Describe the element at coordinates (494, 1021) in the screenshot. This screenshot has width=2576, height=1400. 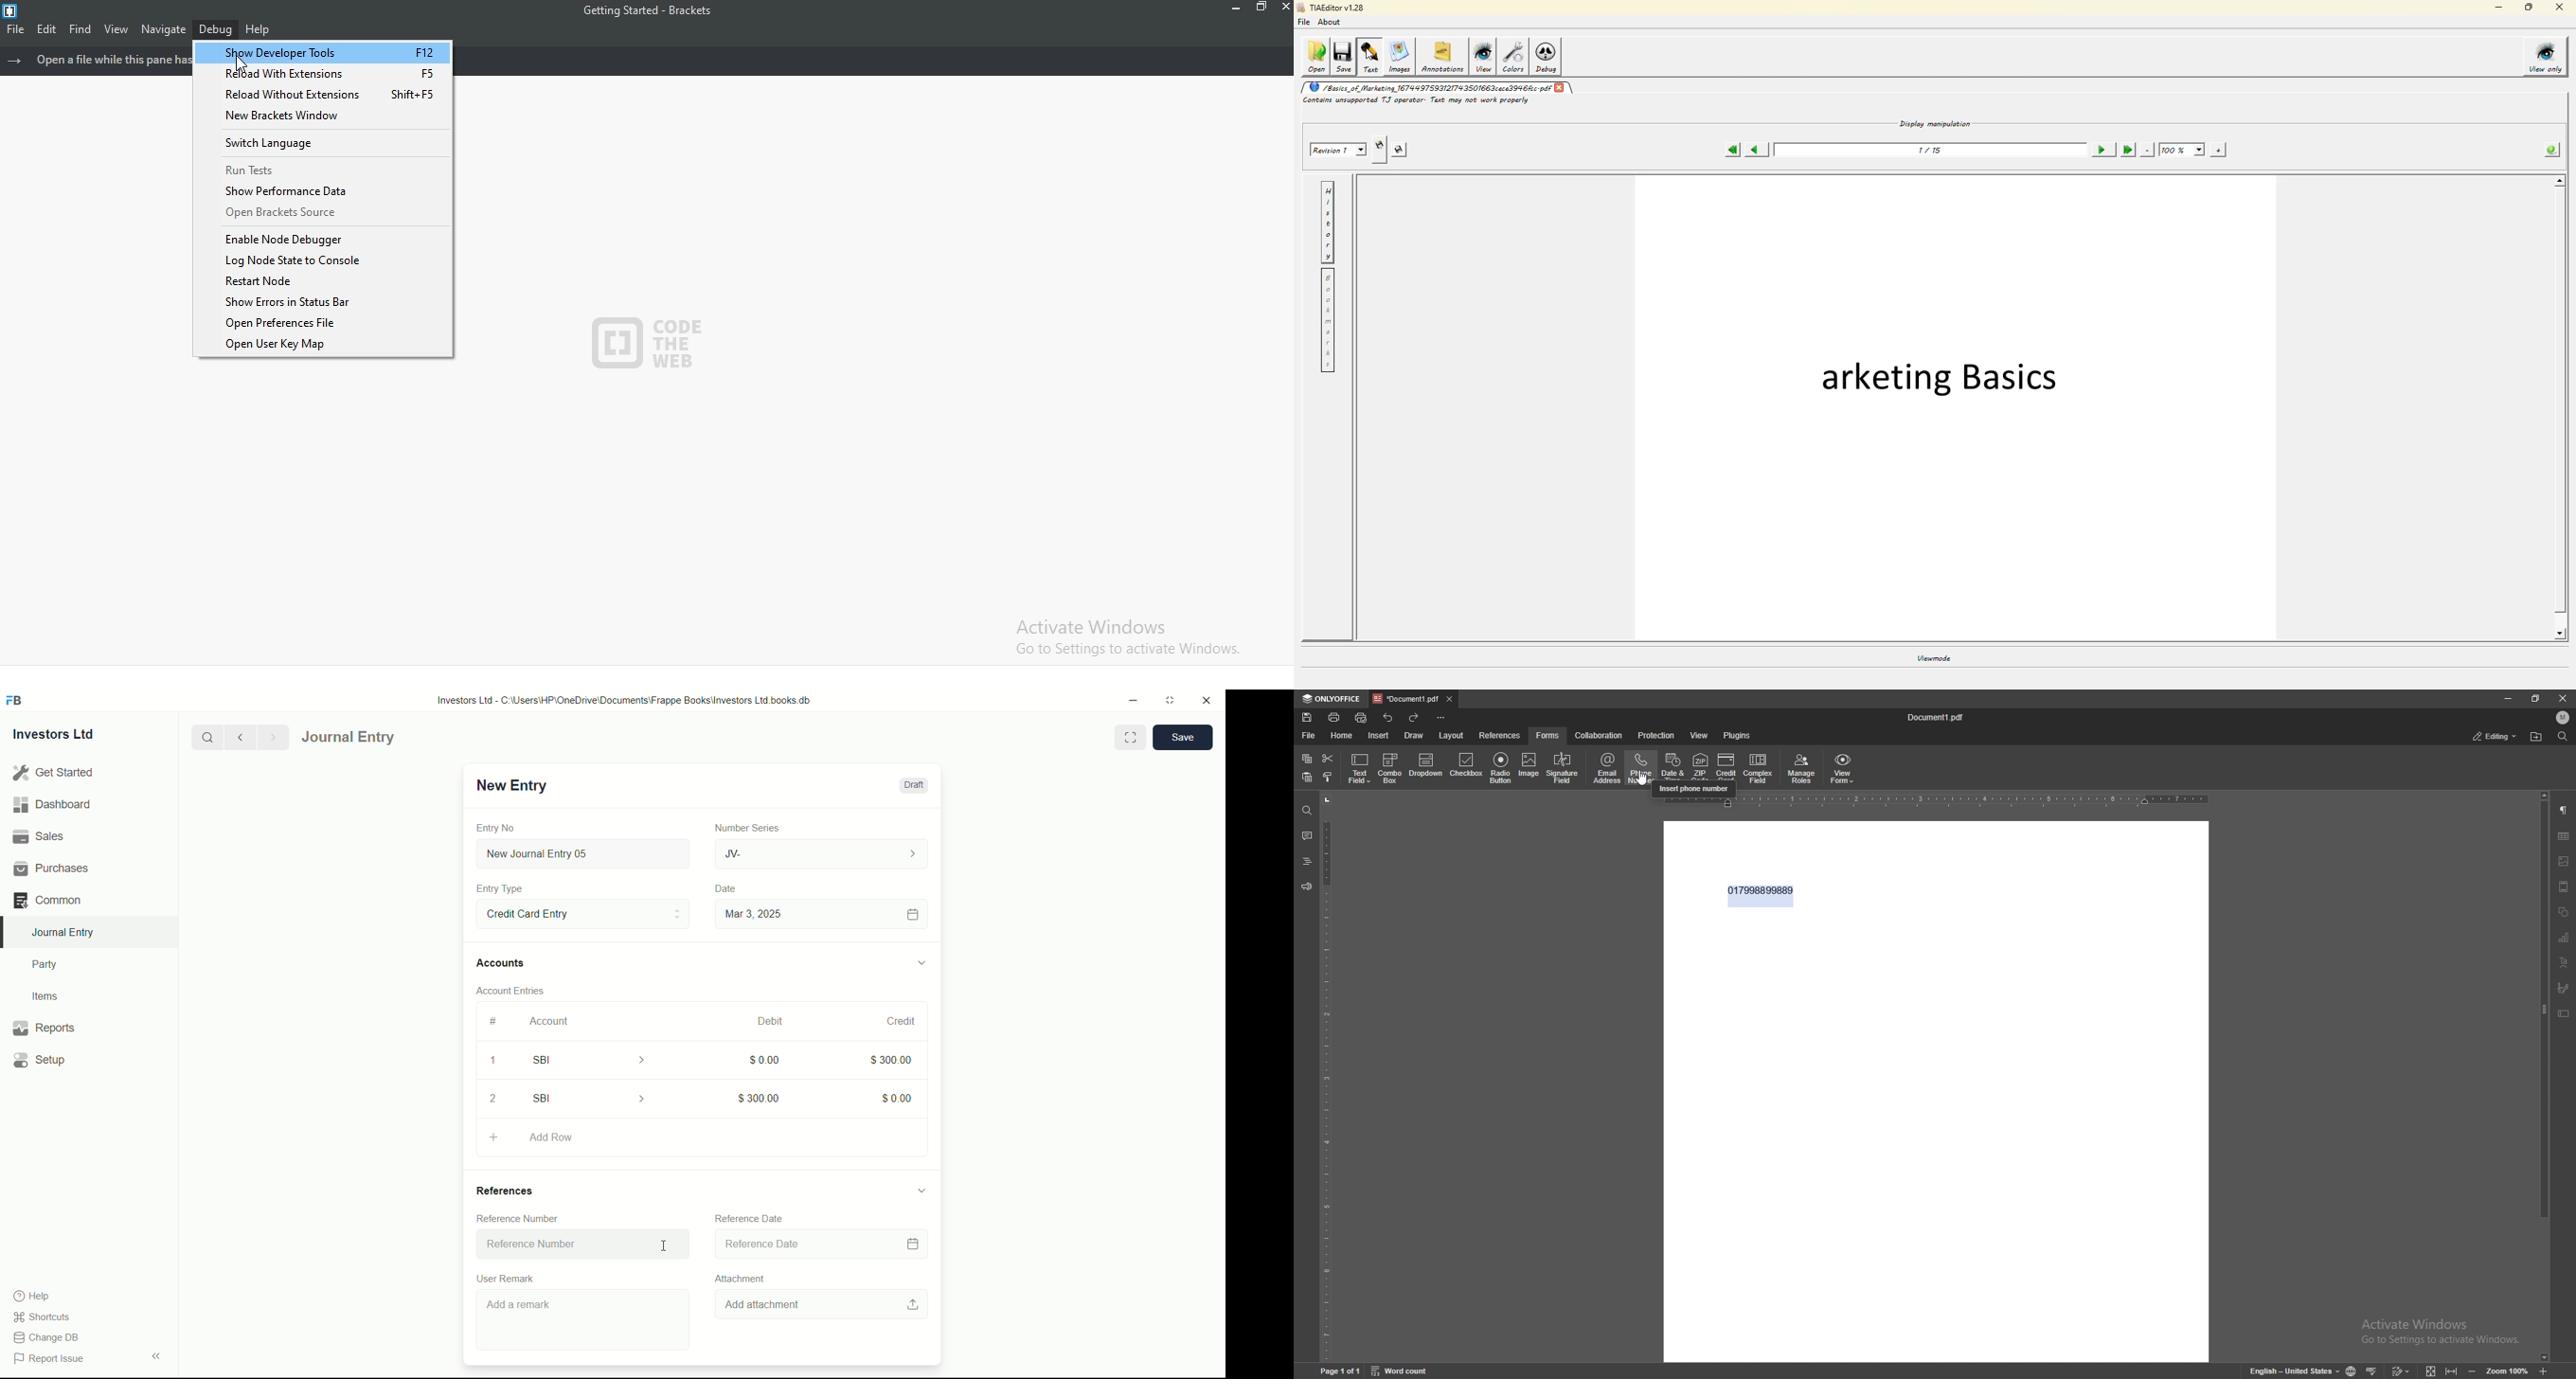
I see `#` at that location.